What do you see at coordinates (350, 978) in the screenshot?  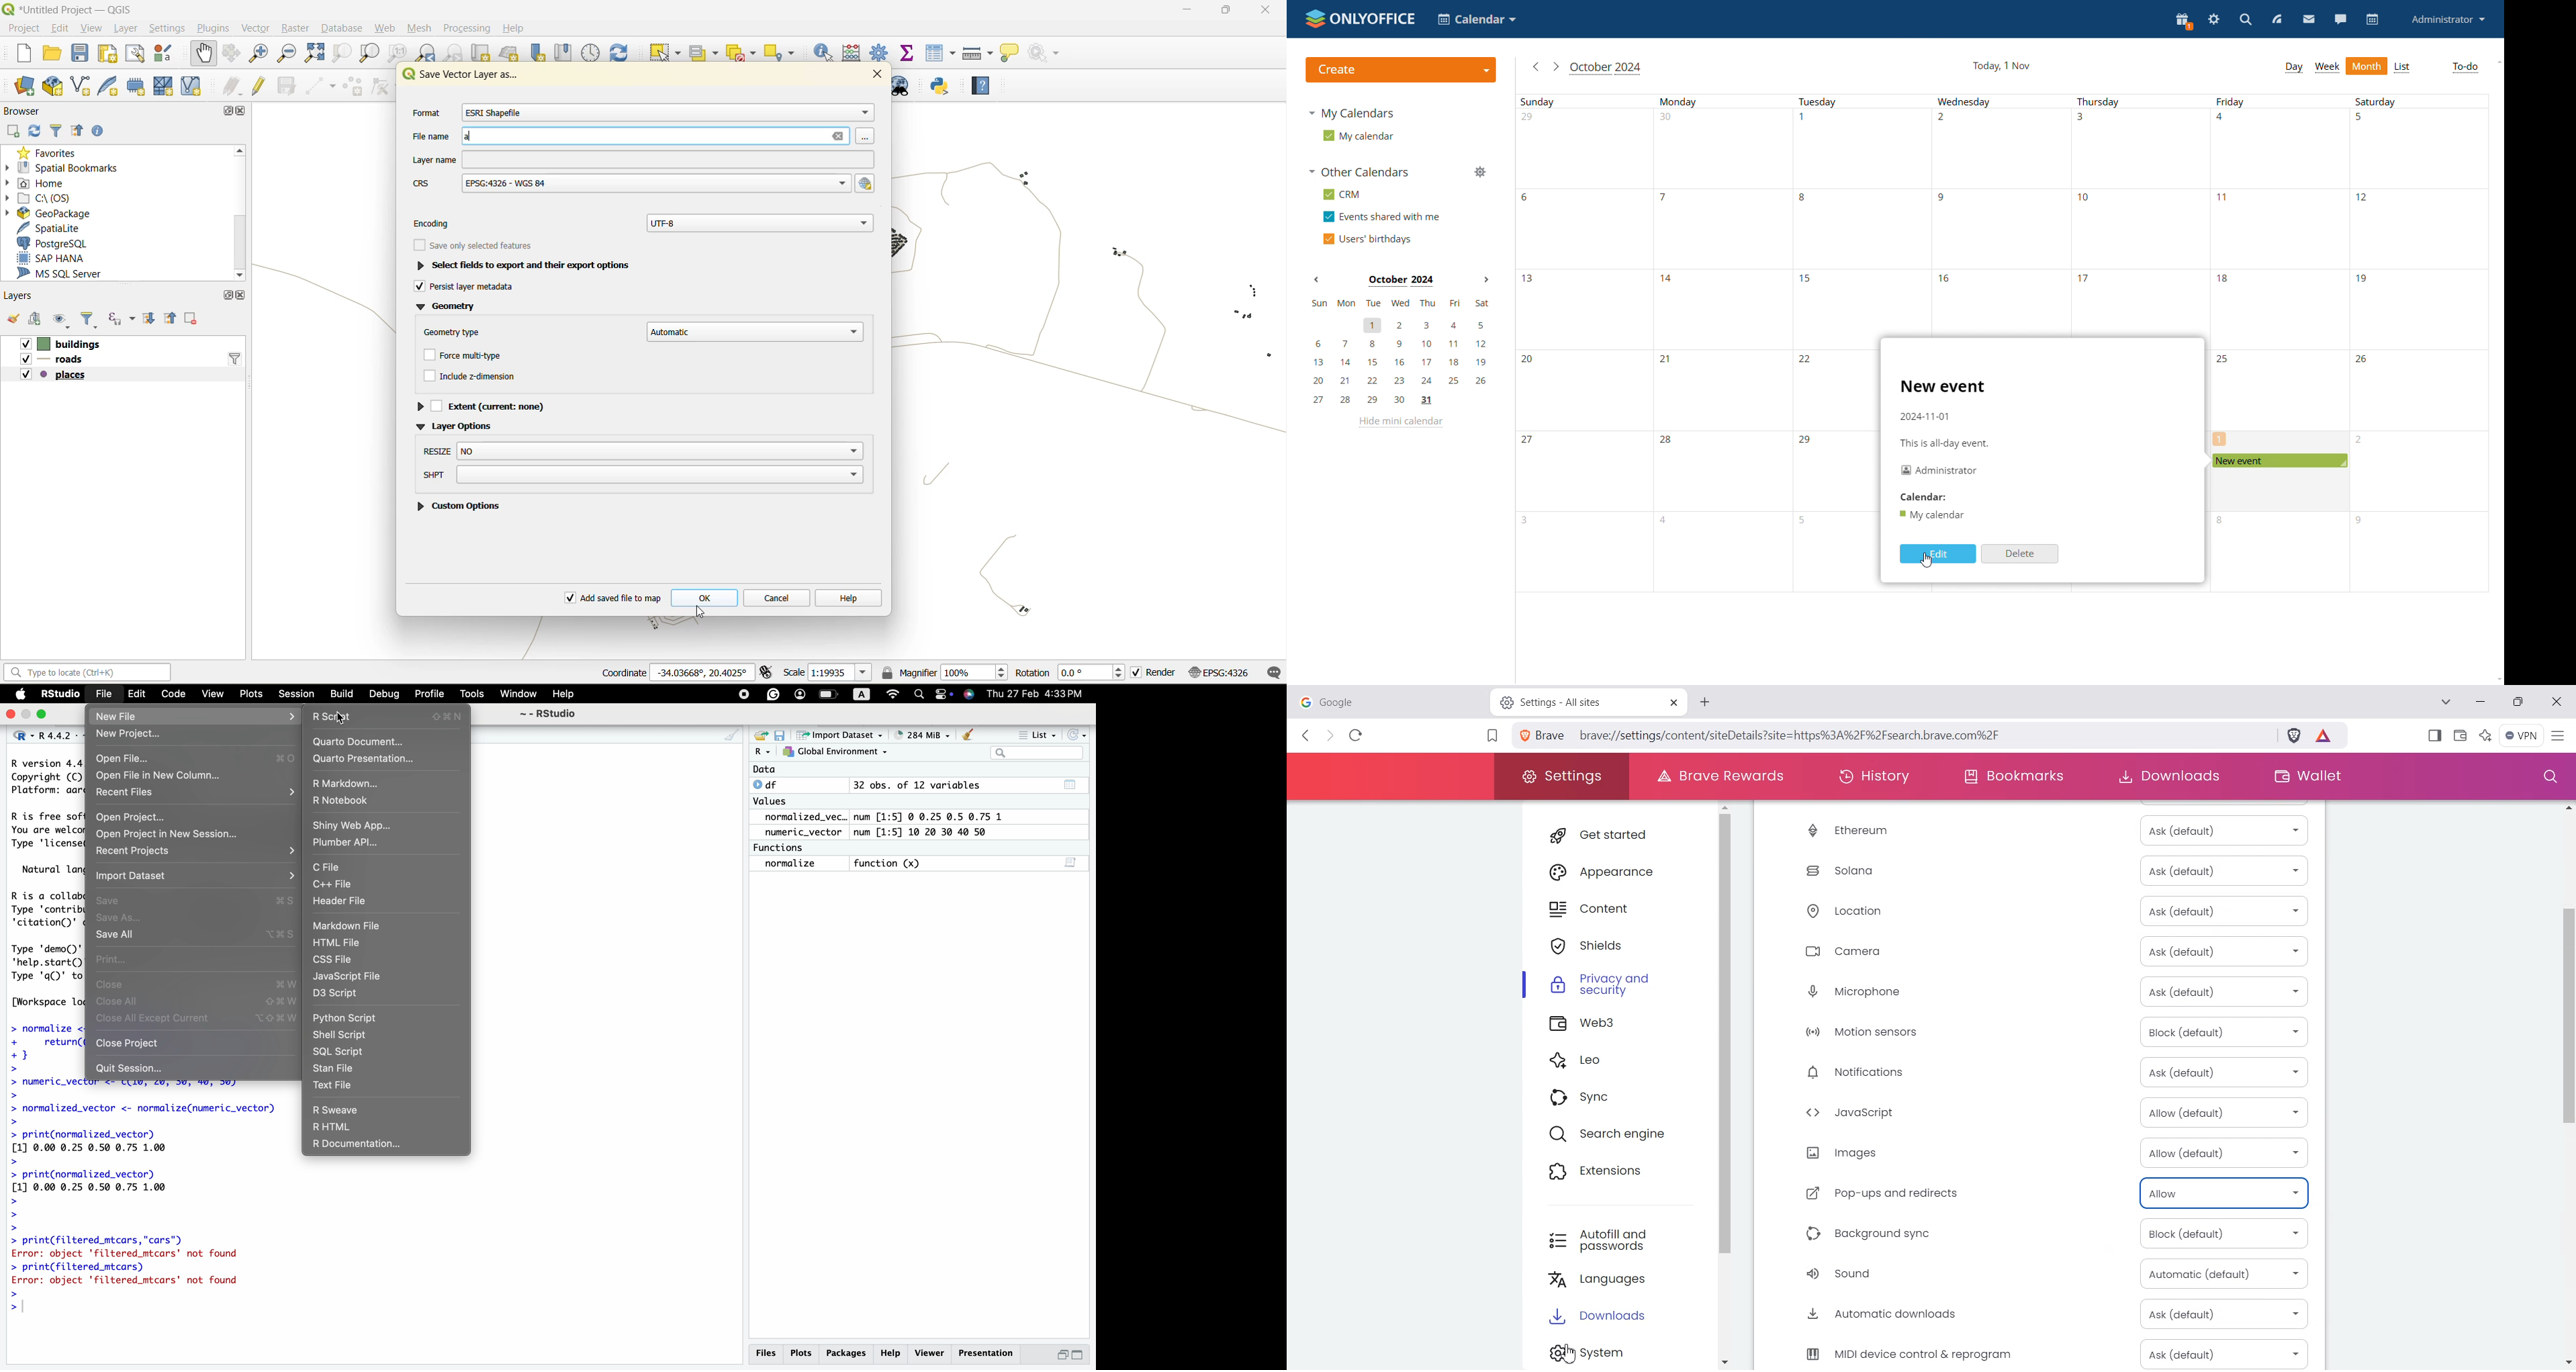 I see `JavaScript File` at bounding box center [350, 978].